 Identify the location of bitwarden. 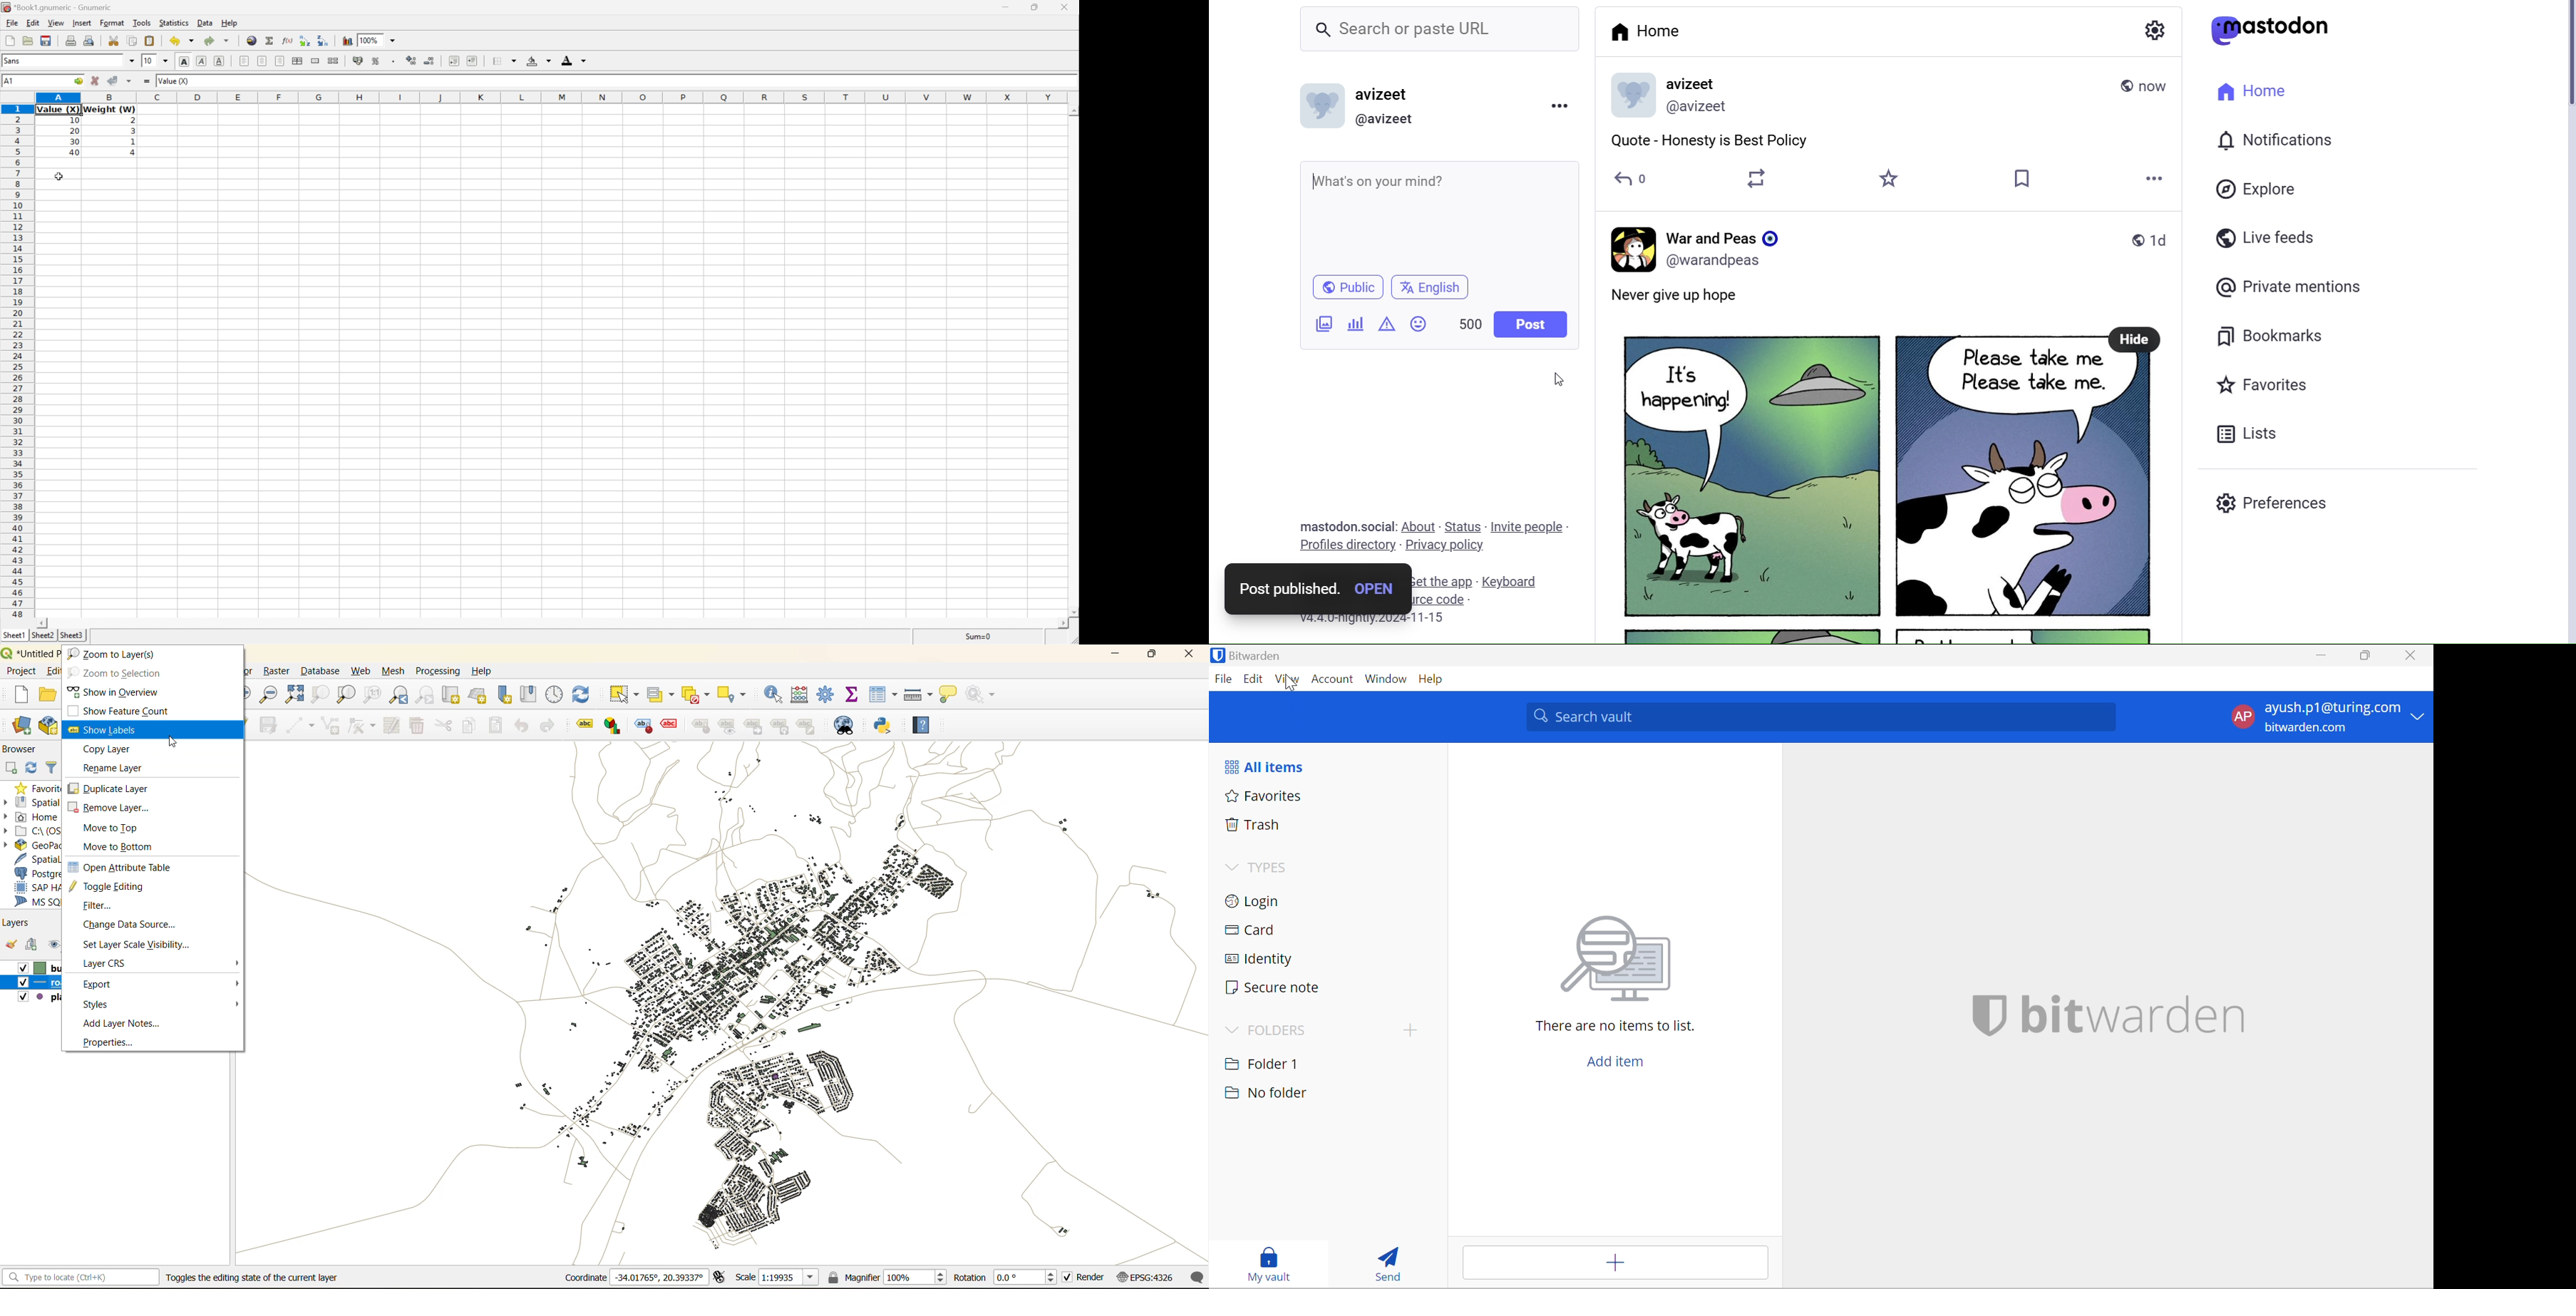
(2138, 1016).